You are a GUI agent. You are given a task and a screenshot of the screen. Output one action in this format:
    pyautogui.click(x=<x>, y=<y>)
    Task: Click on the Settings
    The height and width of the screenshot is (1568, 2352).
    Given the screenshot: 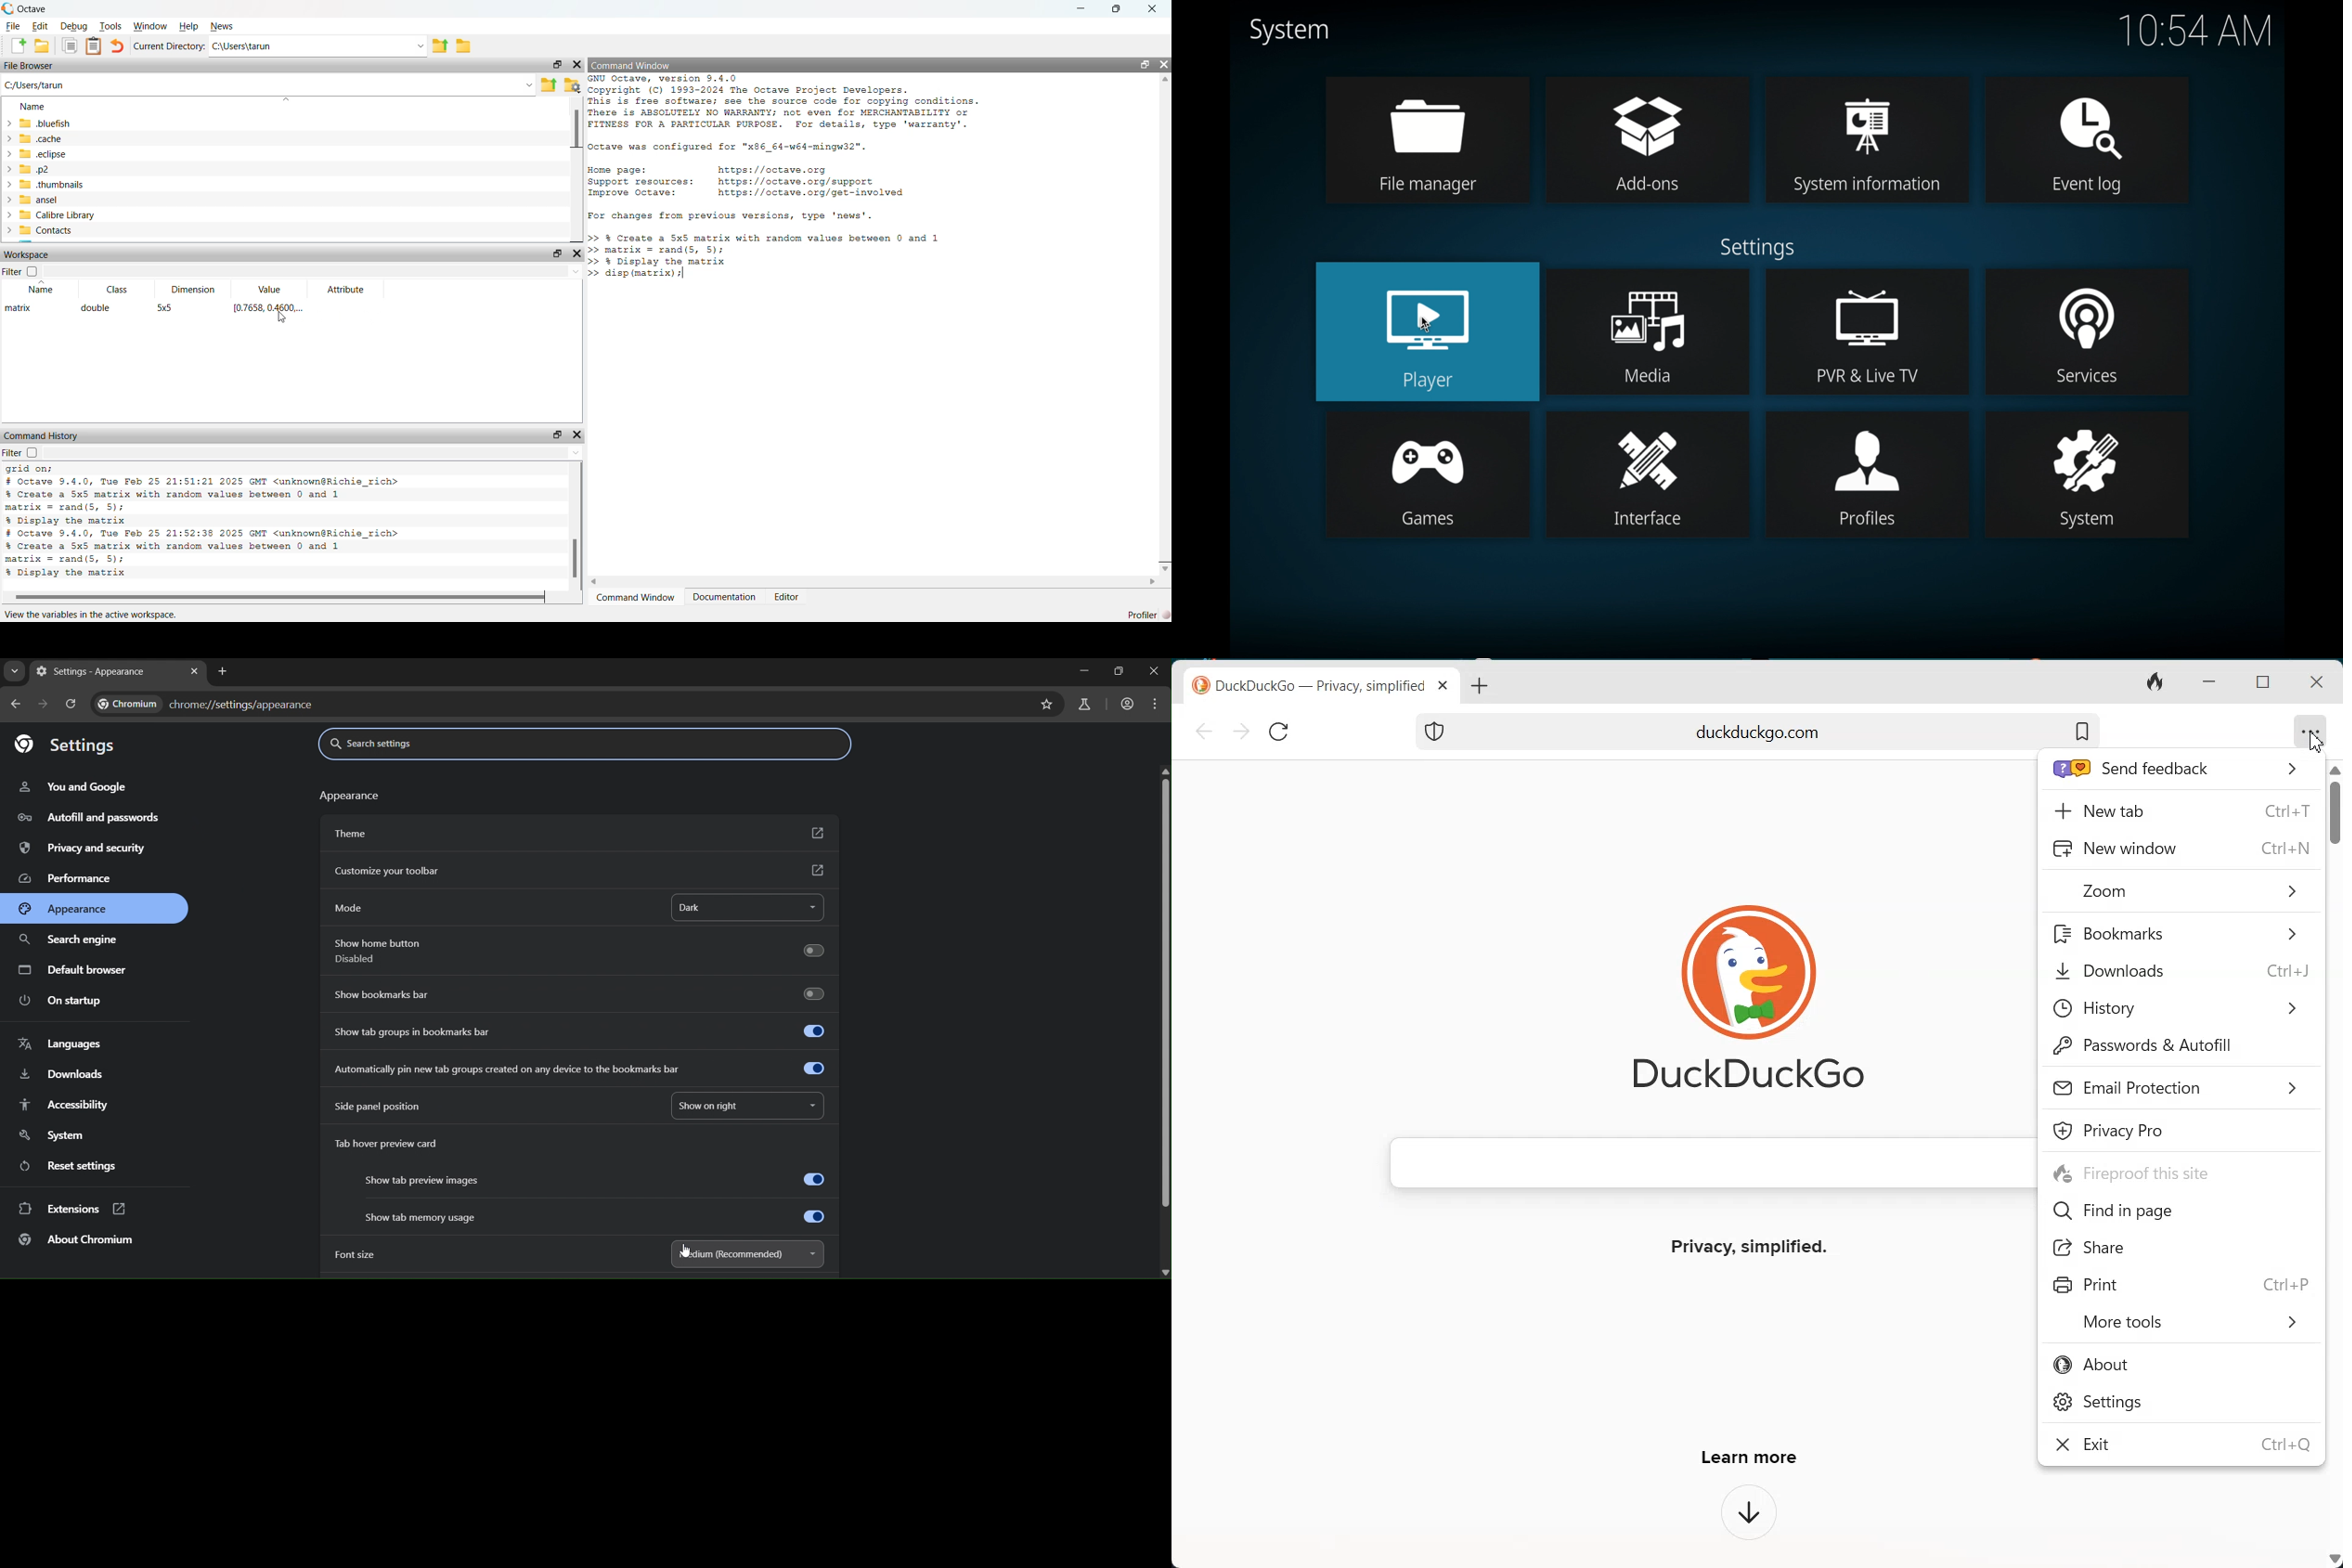 What is the action you would take?
    pyautogui.click(x=2181, y=1404)
    